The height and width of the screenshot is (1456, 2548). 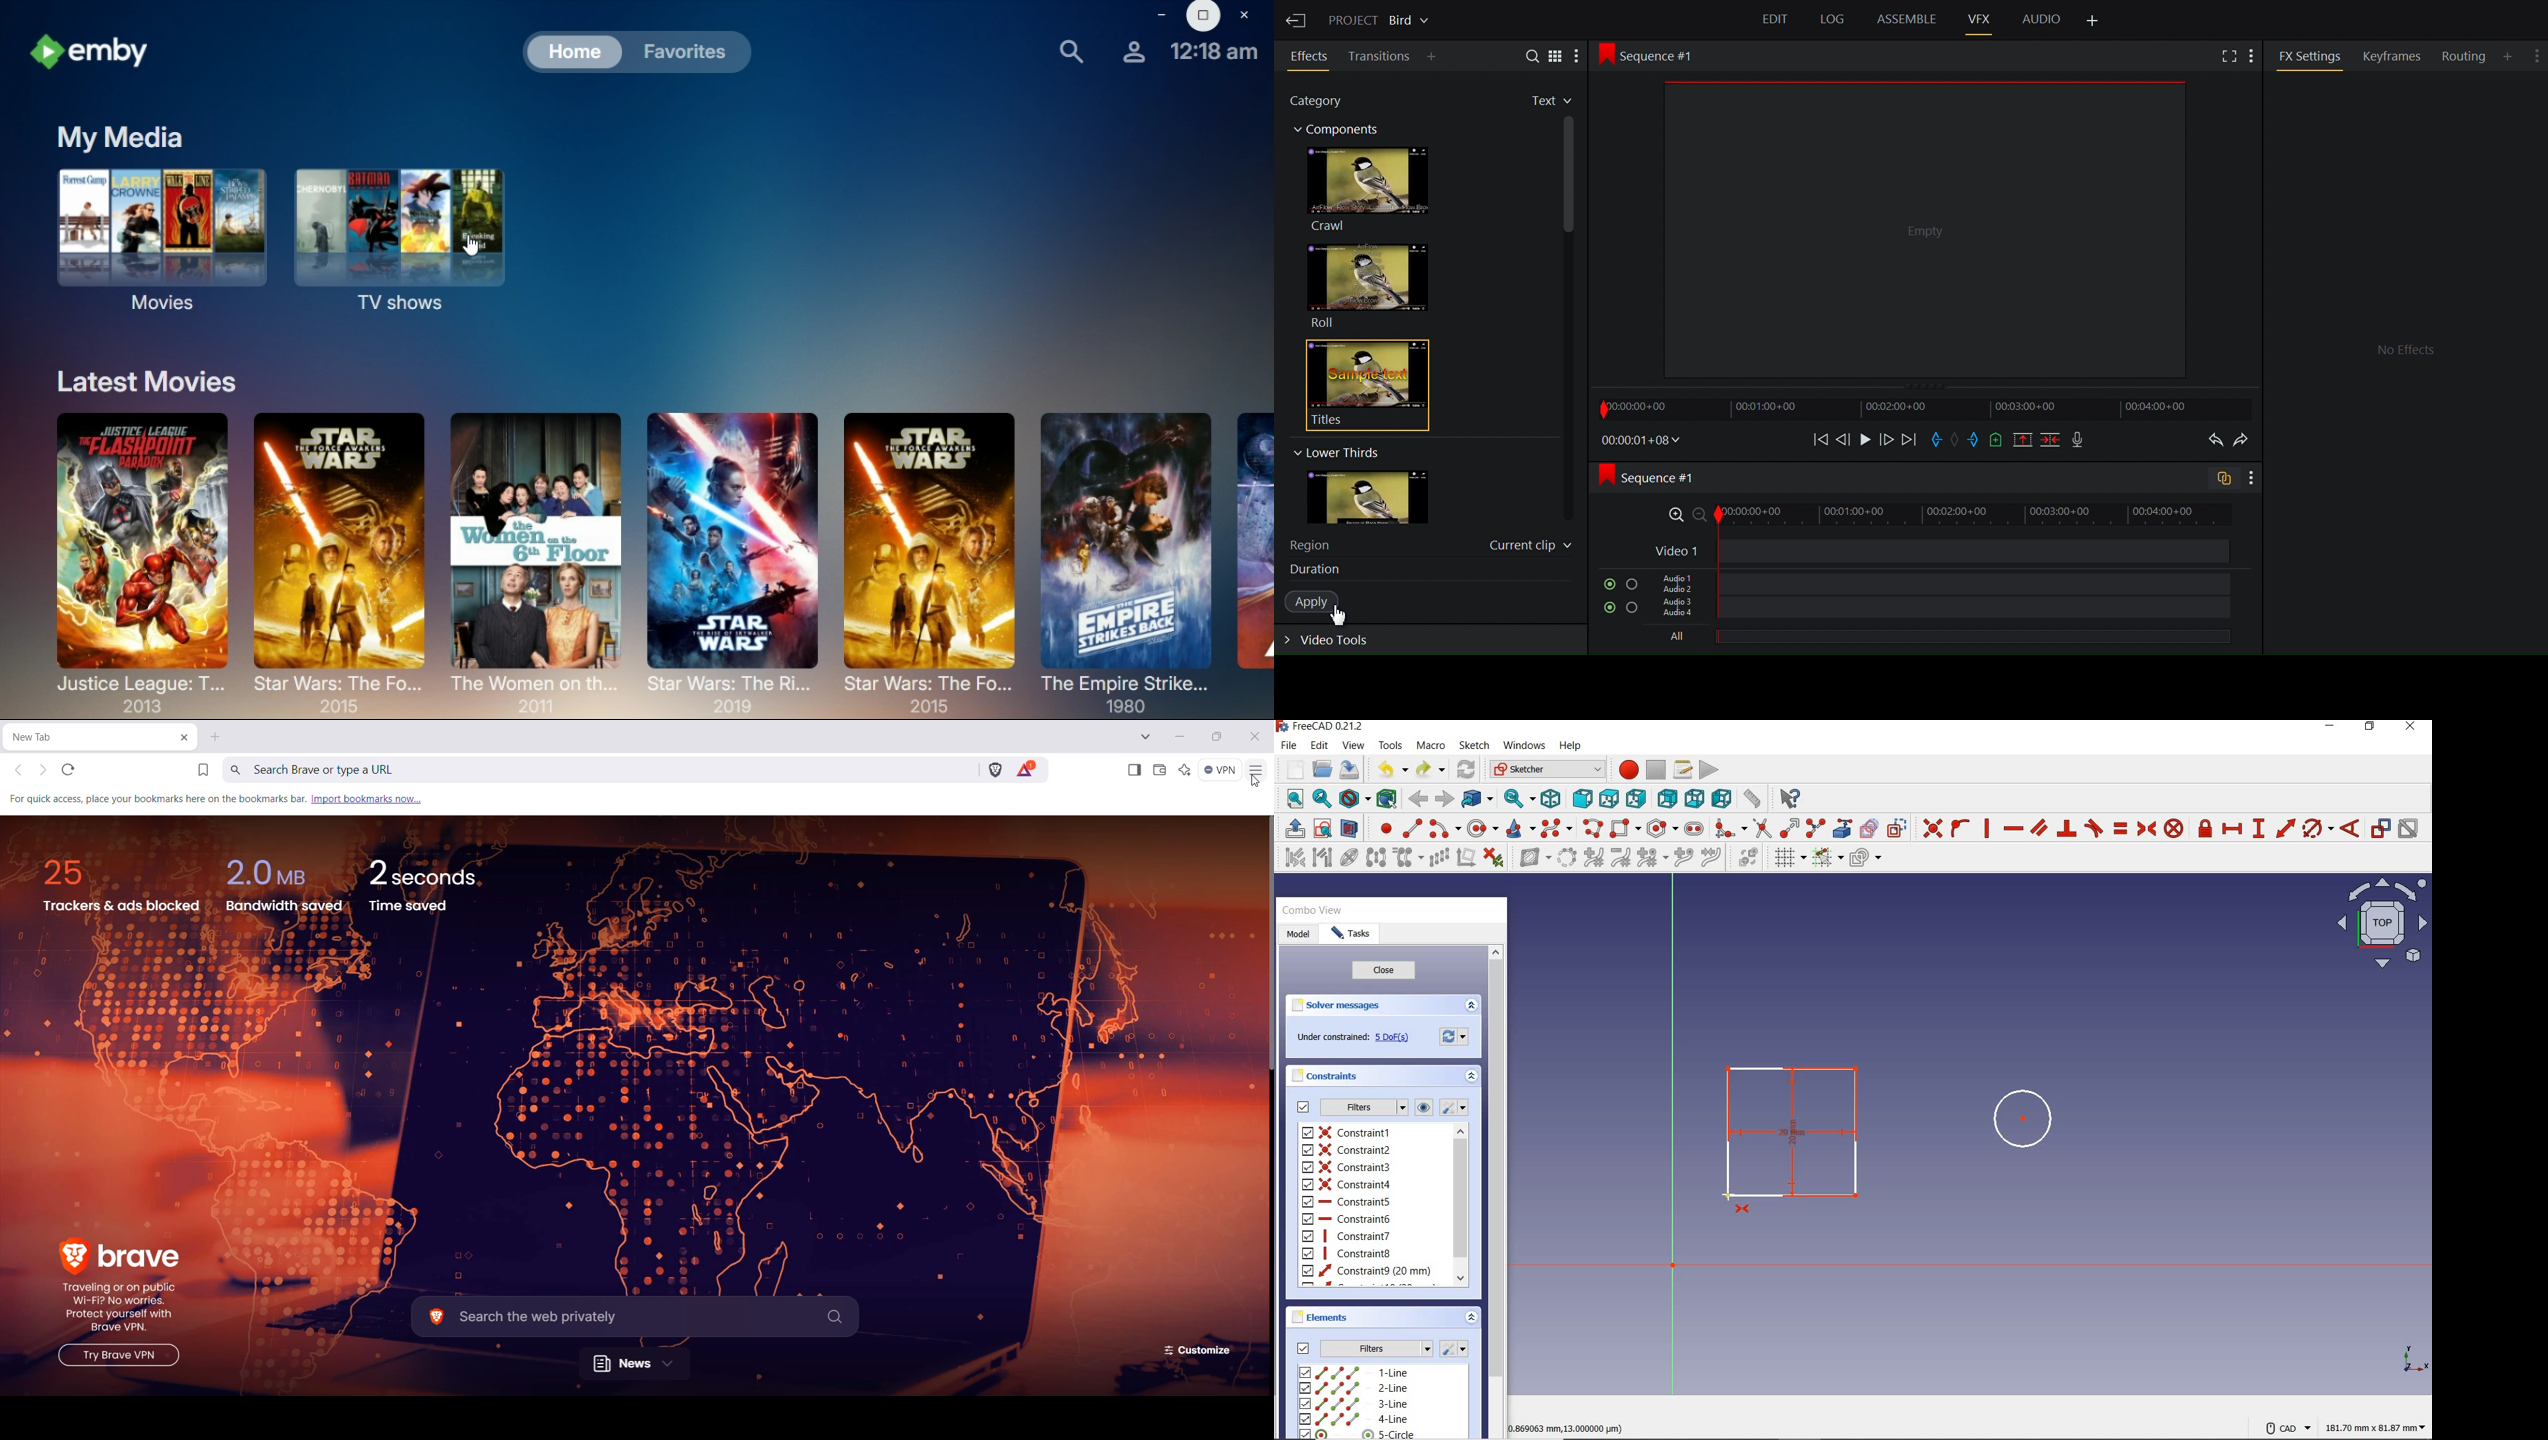 I want to click on Brave Firewall + VPN, so click(x=1220, y=770).